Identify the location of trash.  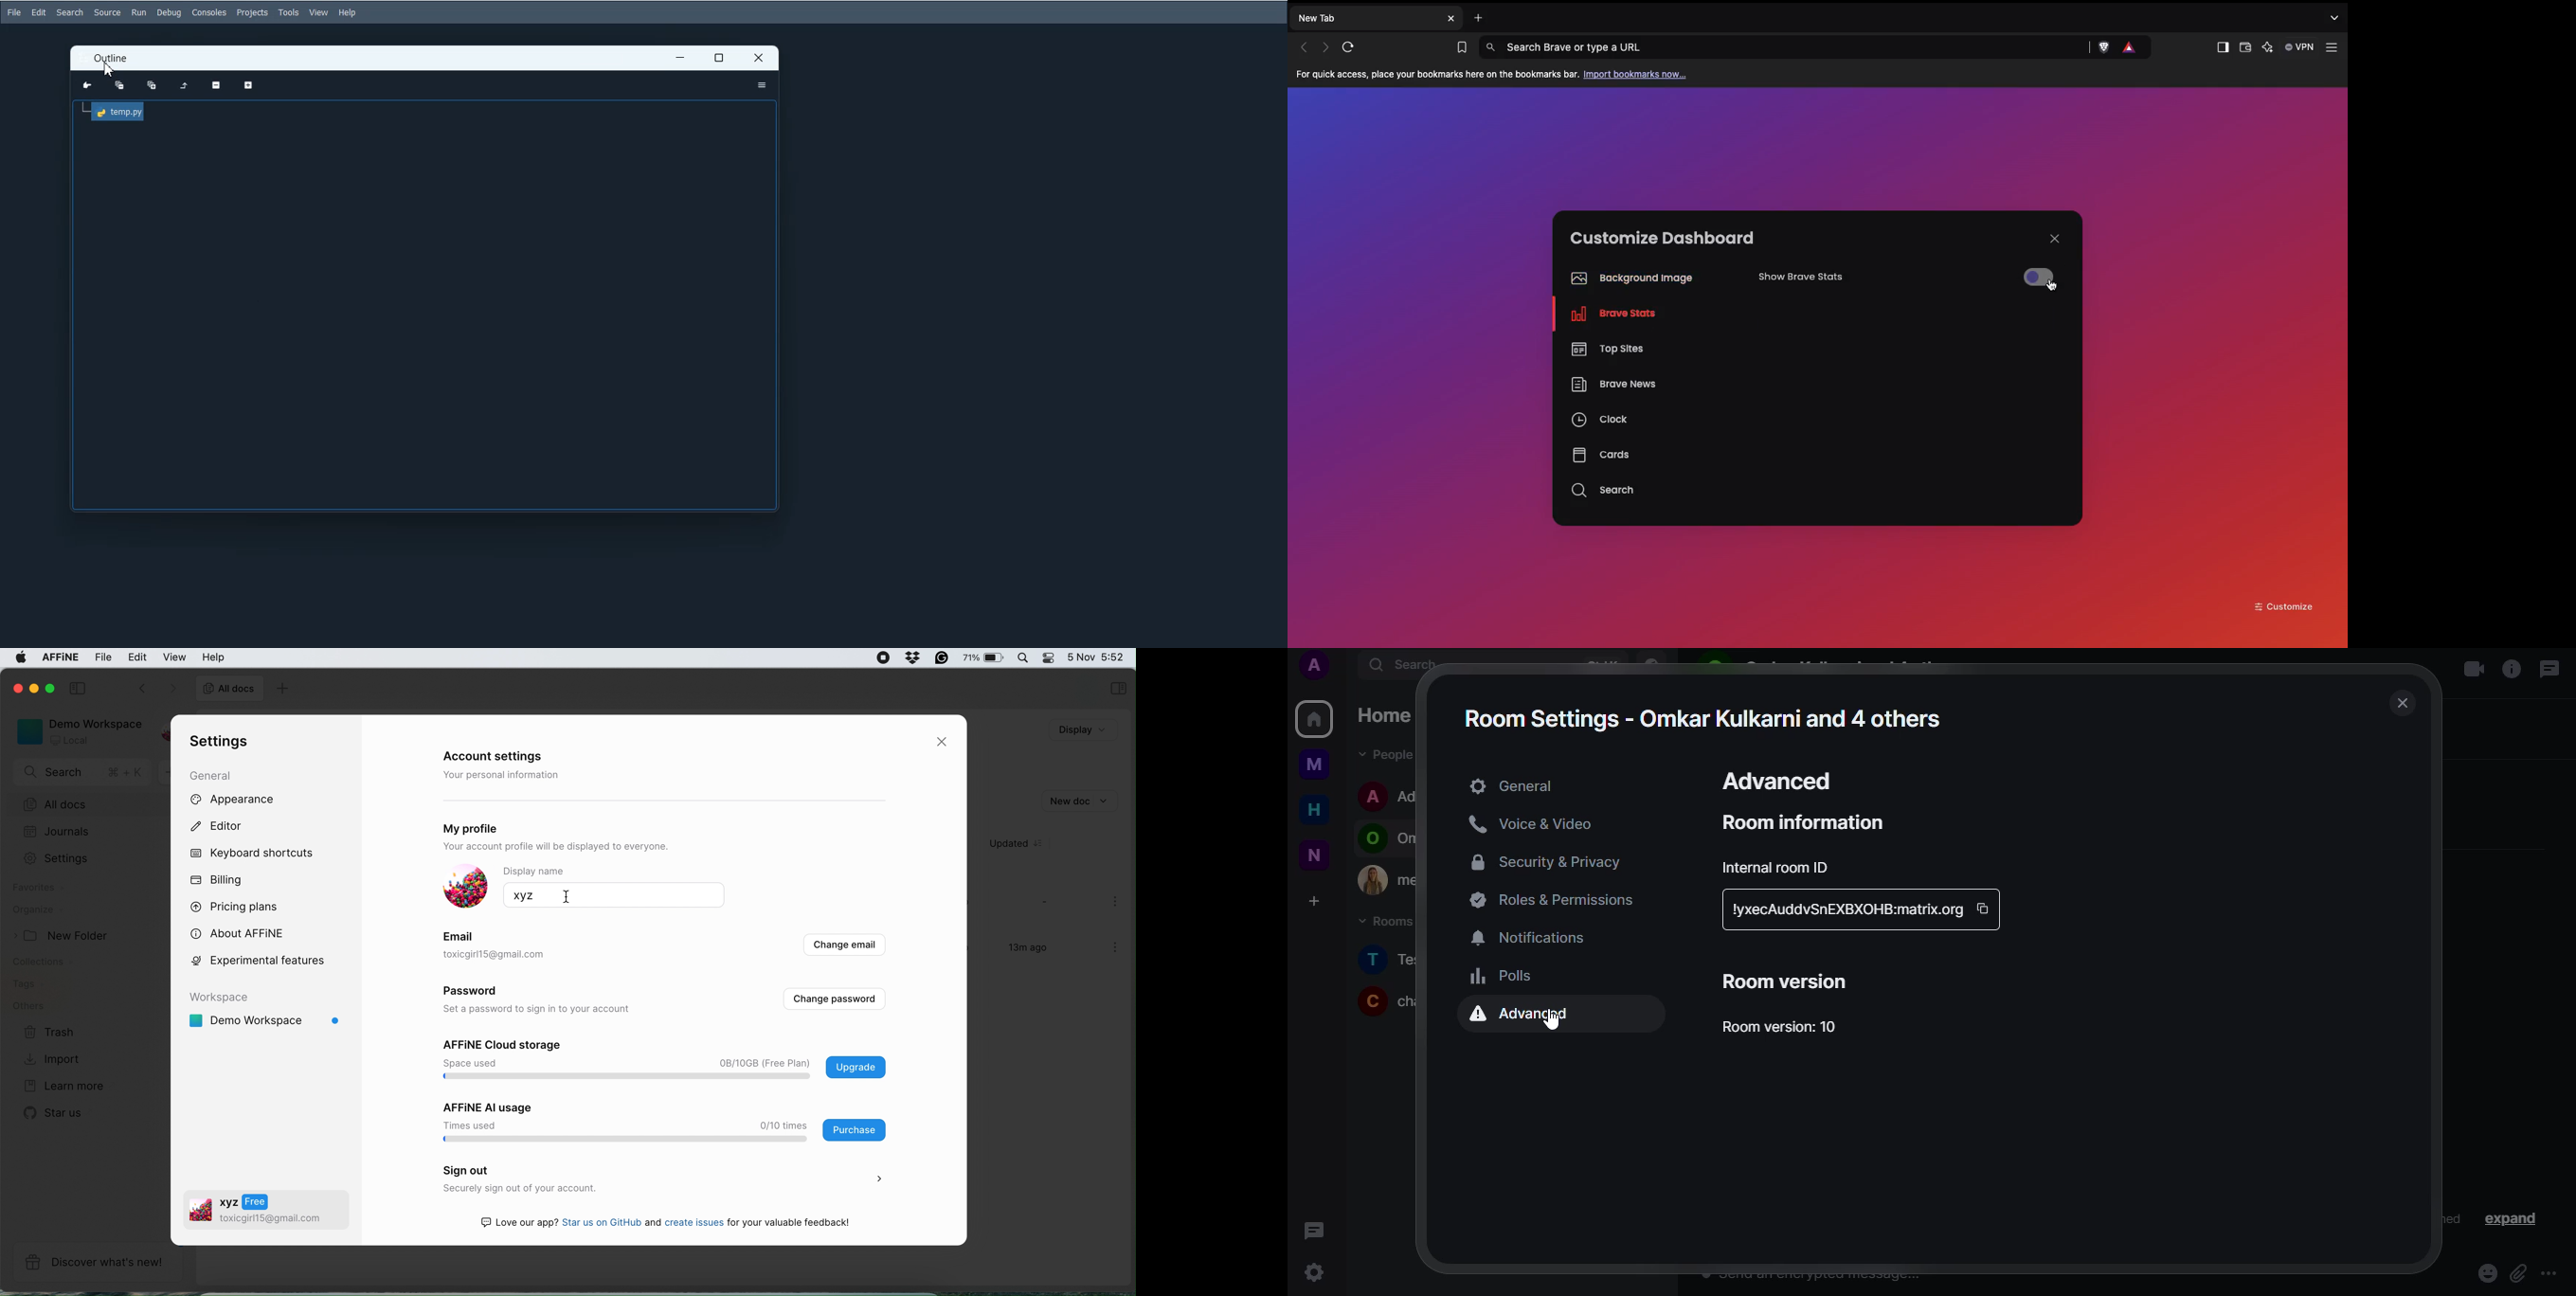
(50, 1033).